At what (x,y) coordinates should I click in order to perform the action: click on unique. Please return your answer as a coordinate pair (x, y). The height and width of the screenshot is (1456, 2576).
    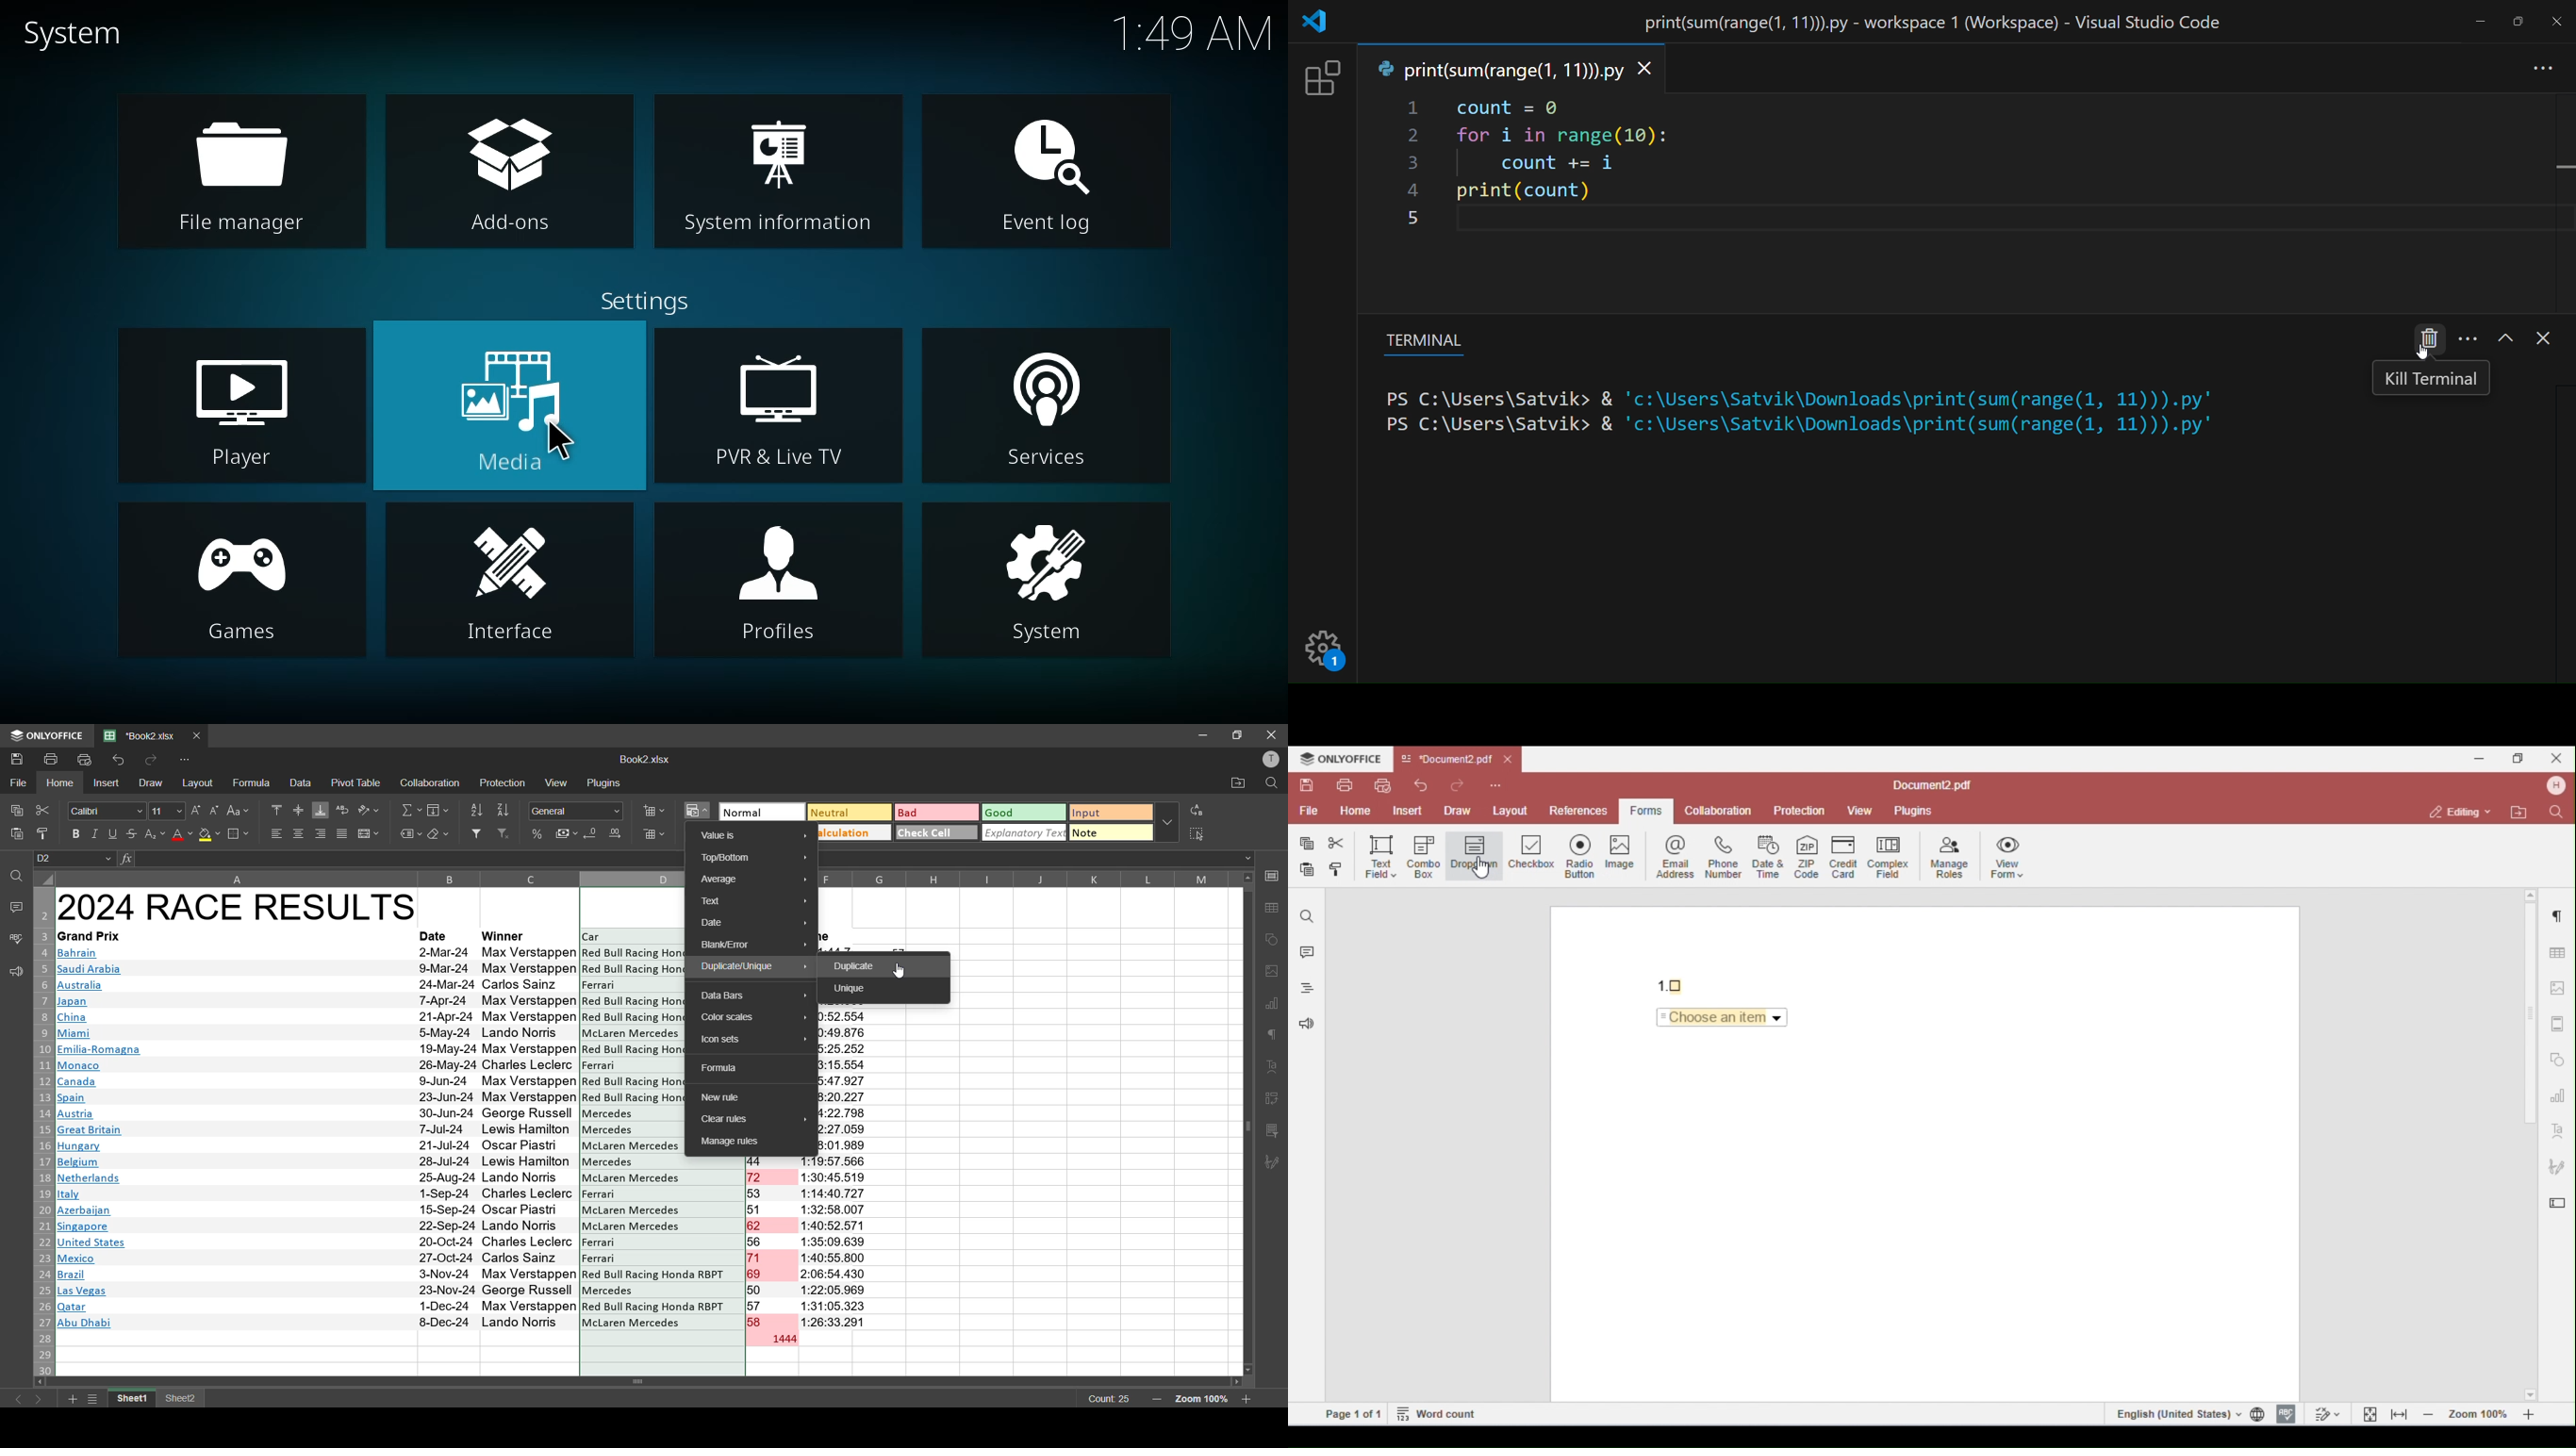
    Looking at the image, I should click on (855, 990).